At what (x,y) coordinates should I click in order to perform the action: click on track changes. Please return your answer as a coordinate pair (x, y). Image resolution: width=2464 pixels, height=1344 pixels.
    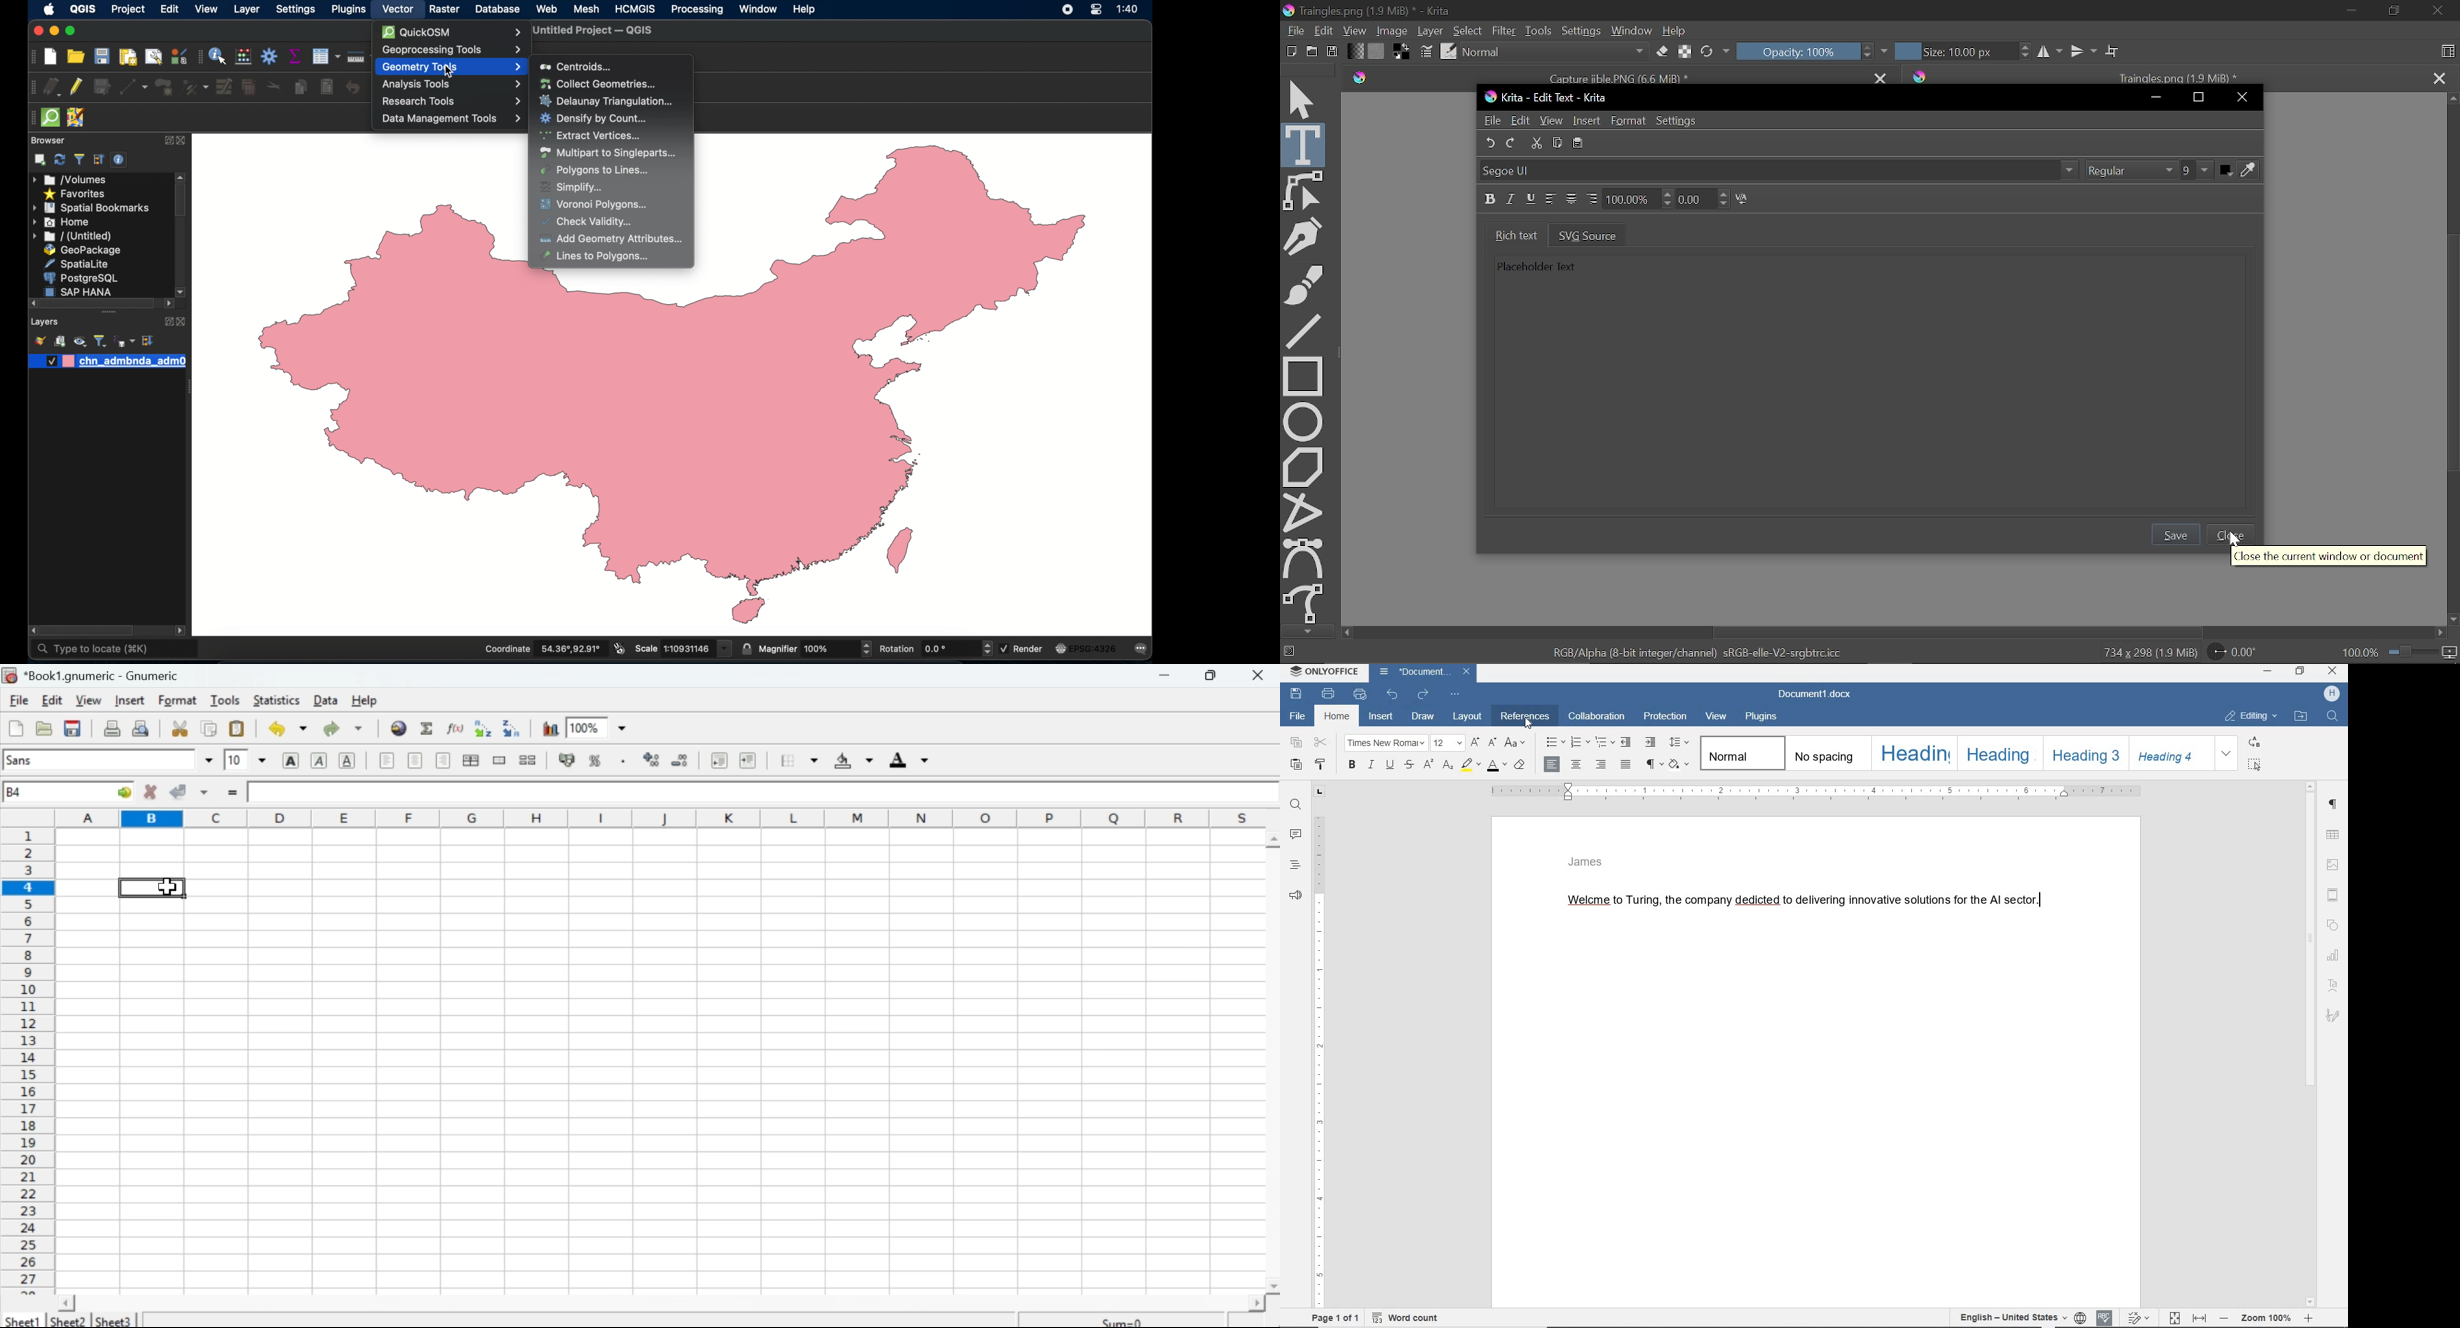
    Looking at the image, I should click on (2139, 1317).